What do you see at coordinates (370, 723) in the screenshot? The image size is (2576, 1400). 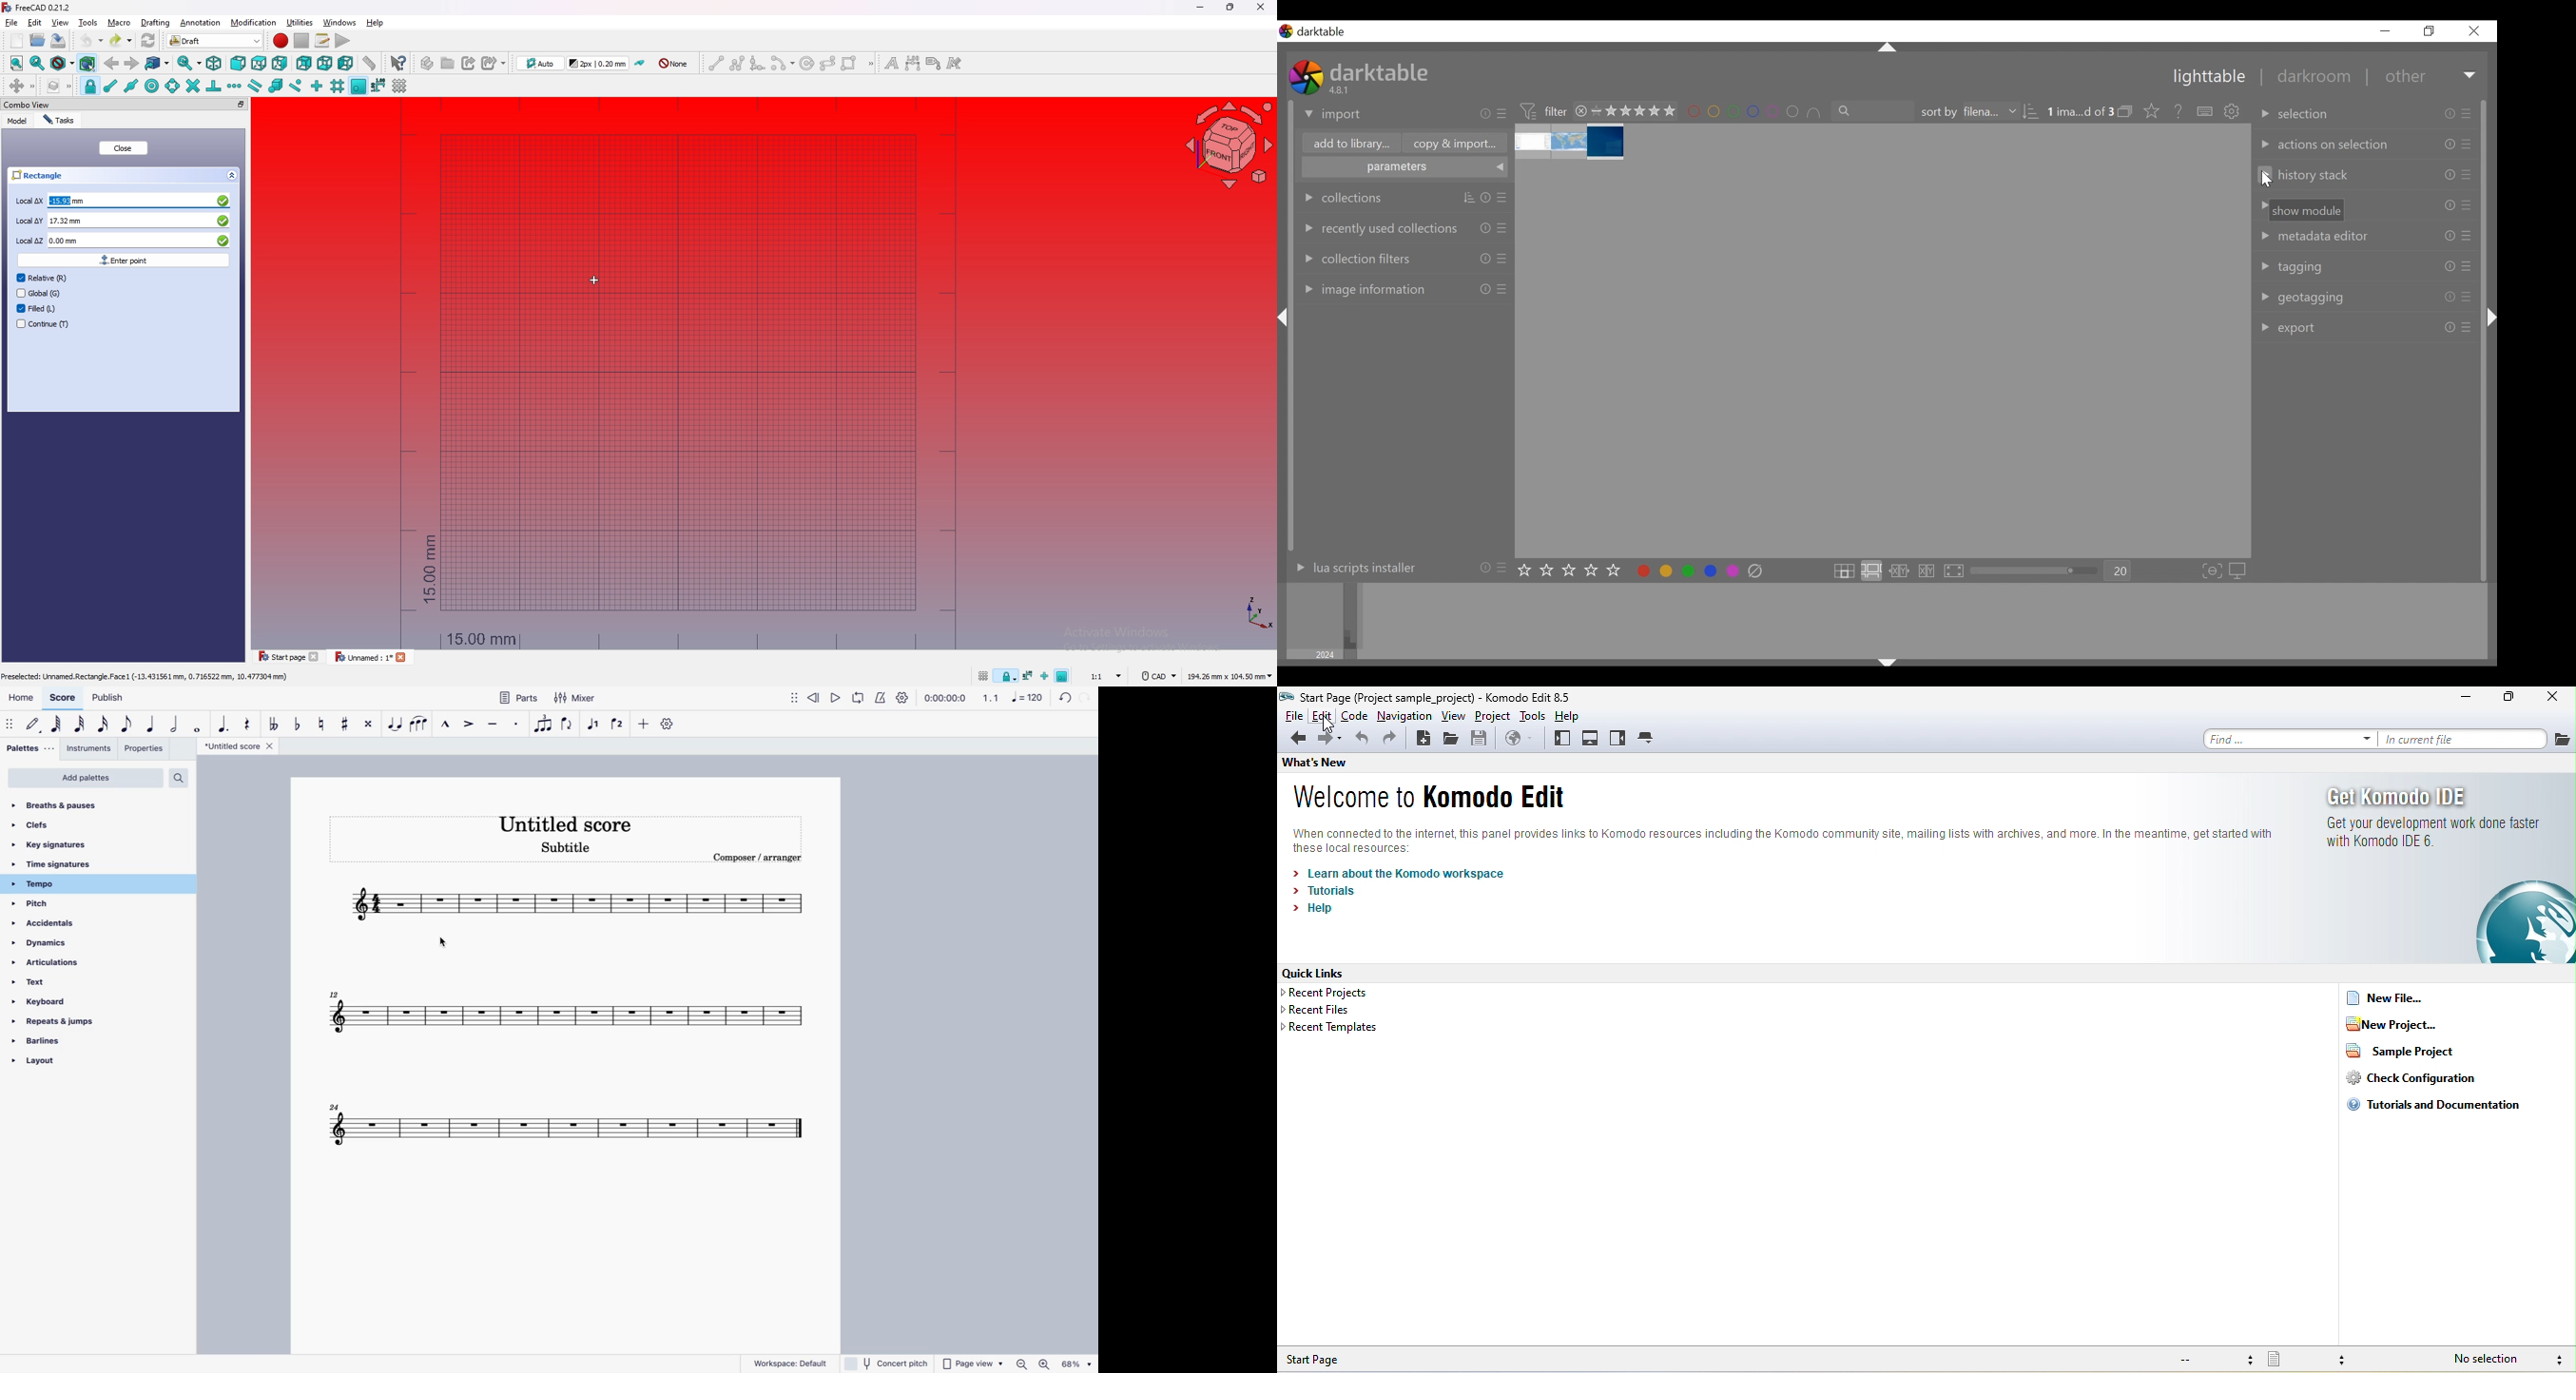 I see `toggle double sharp` at bounding box center [370, 723].